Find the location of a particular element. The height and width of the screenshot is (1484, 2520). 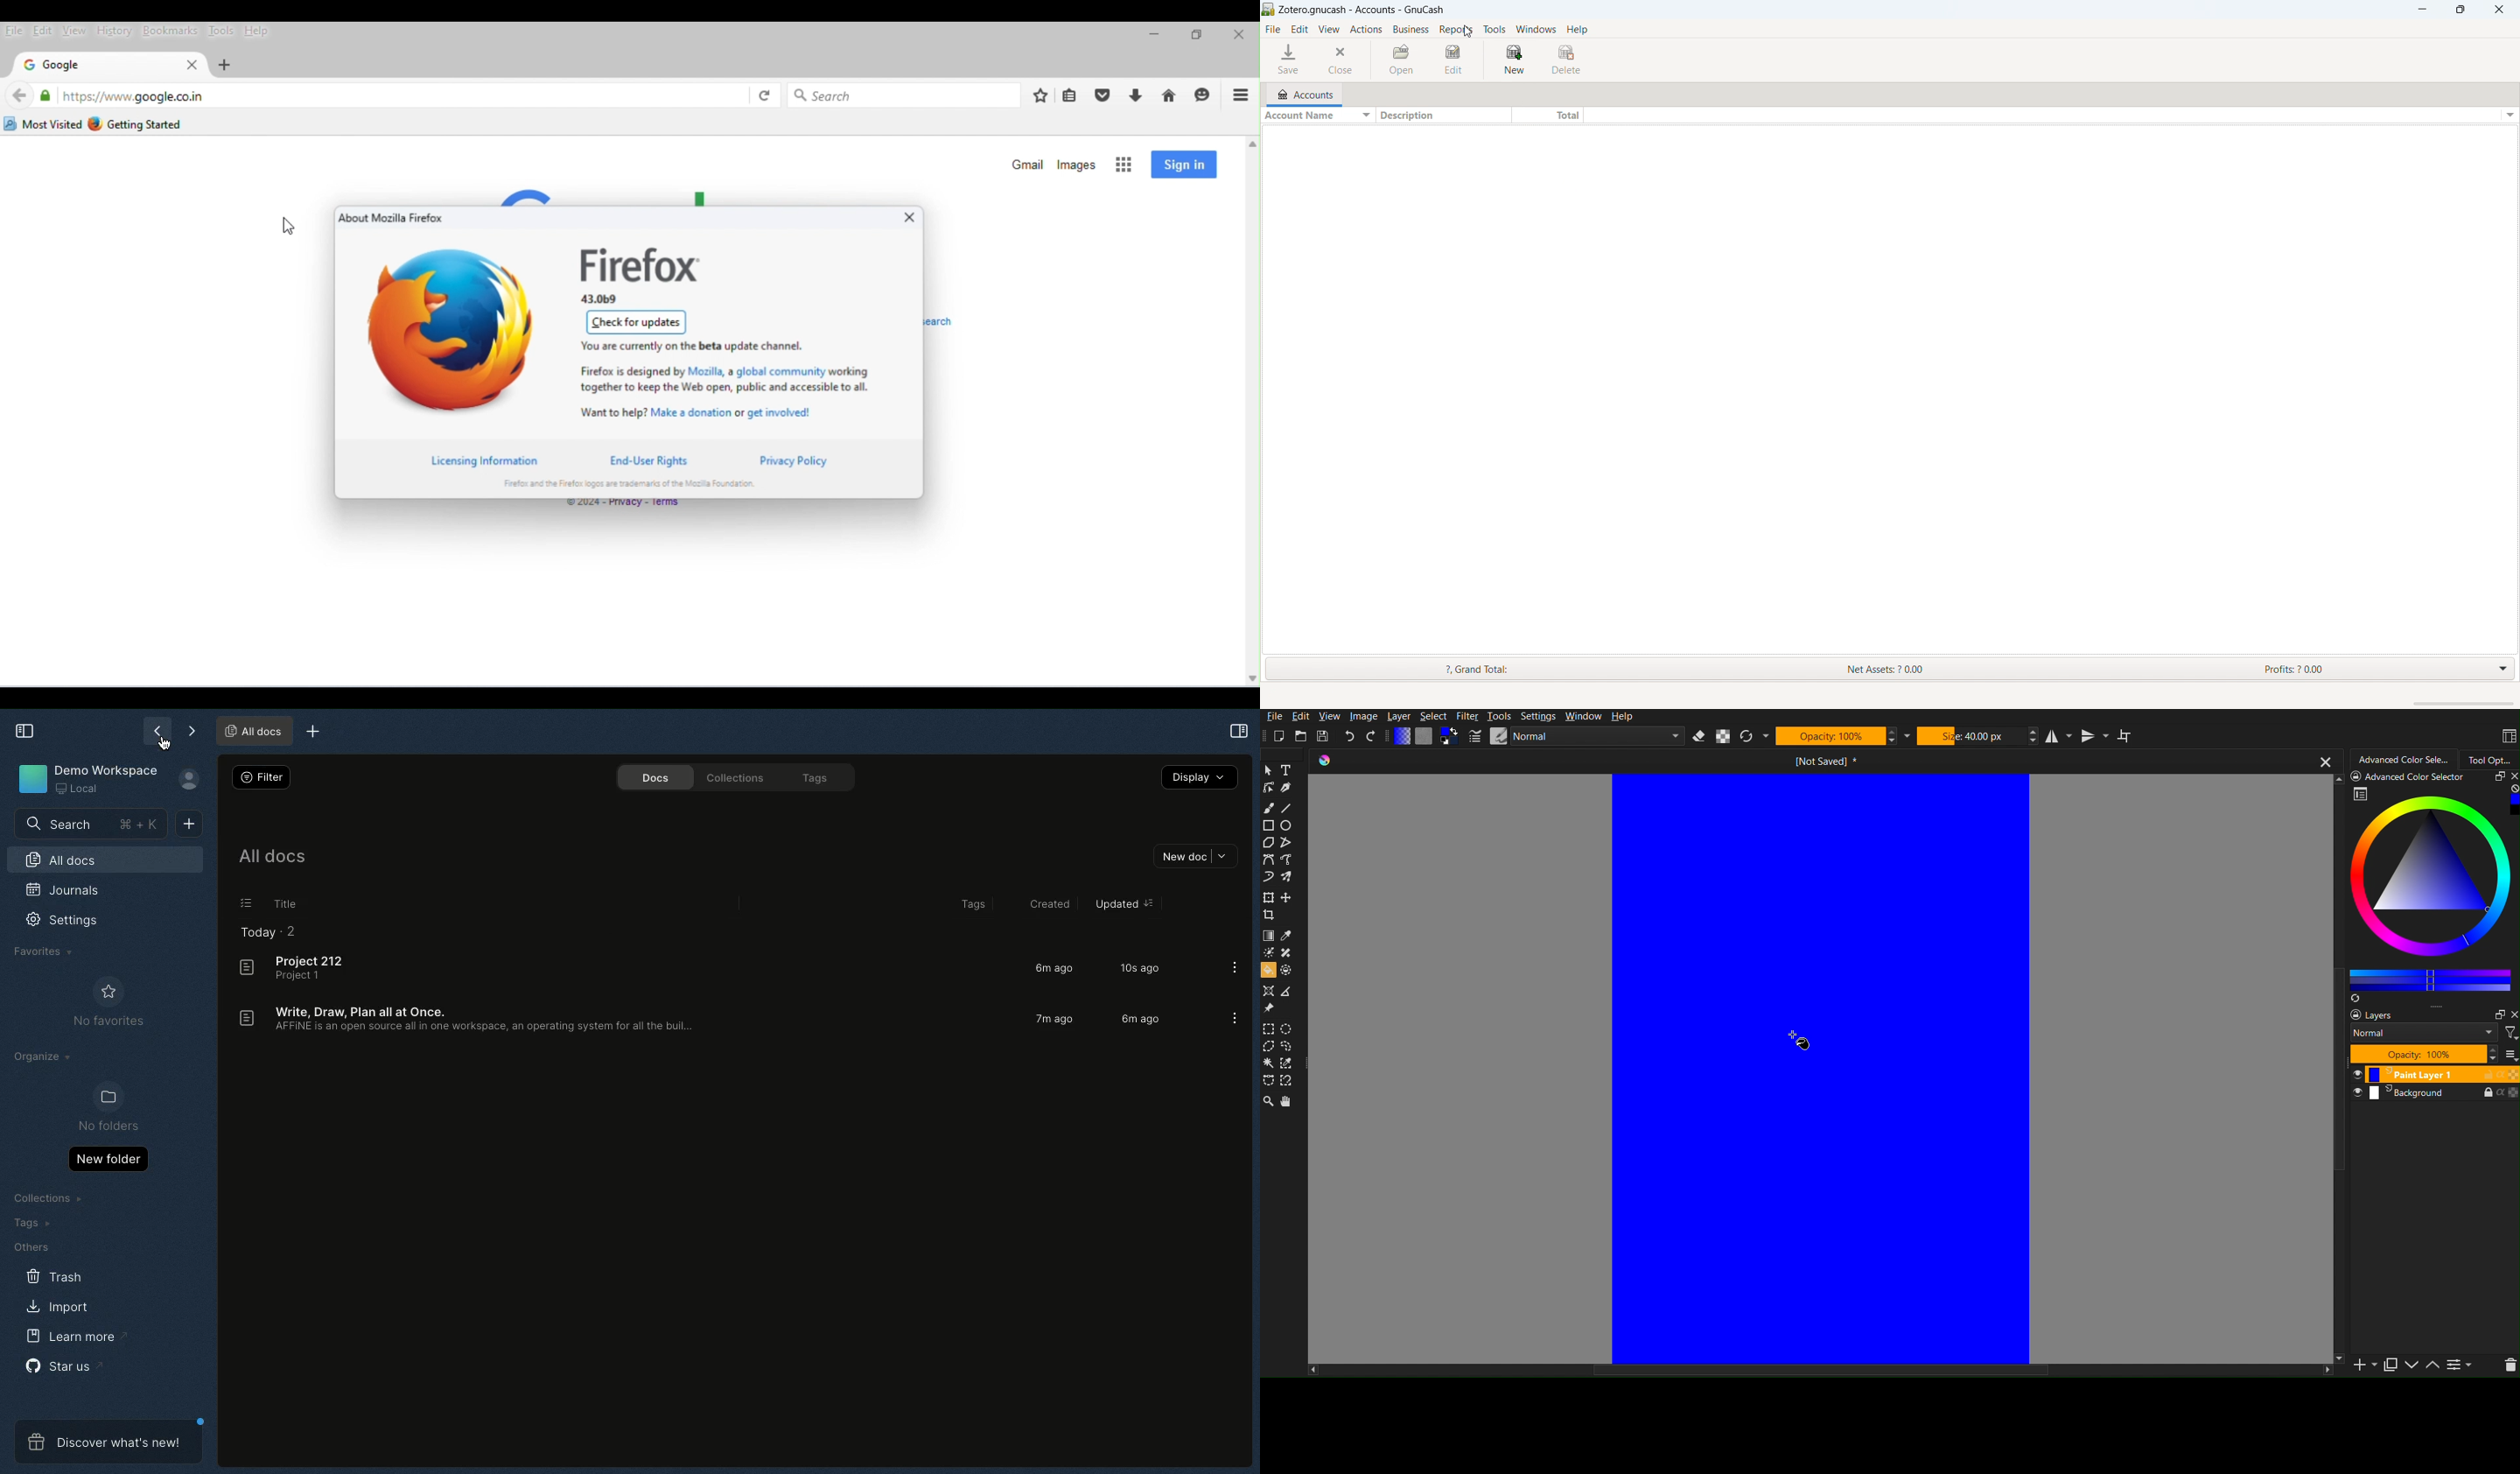

Tool Option Selector is located at coordinates (2495, 757).